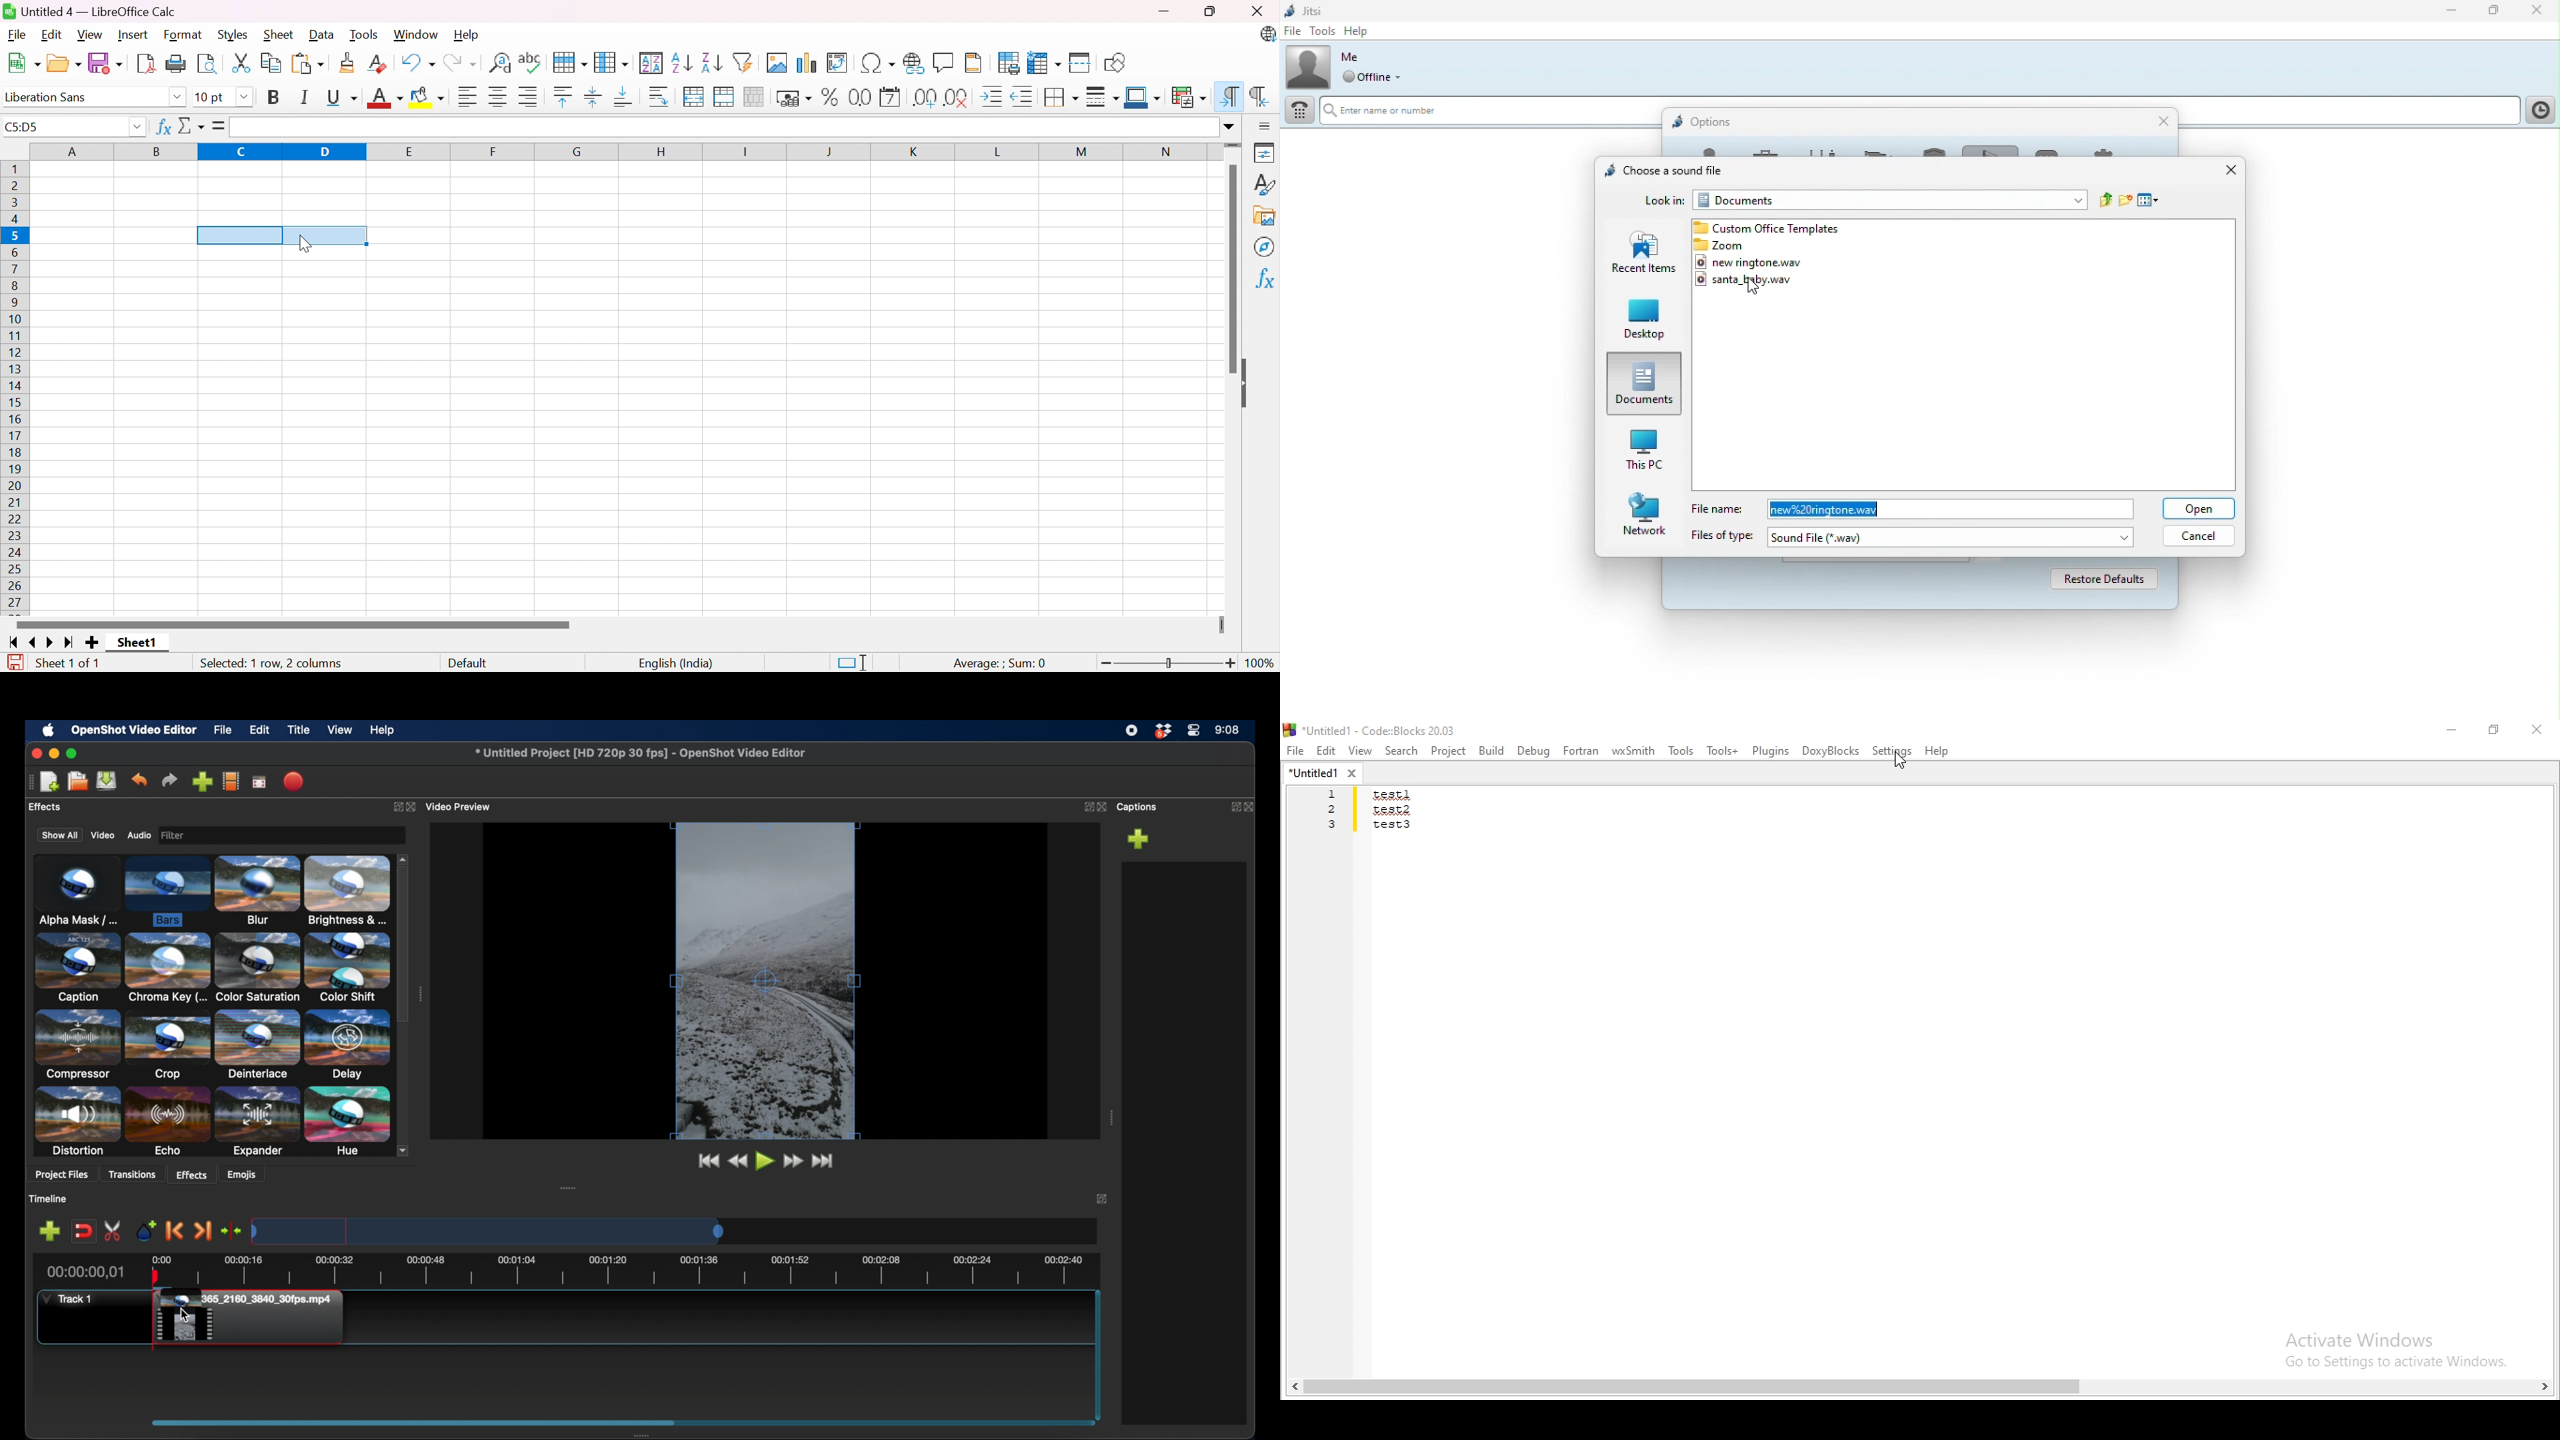 The width and height of the screenshot is (2576, 1456). What do you see at coordinates (27, 129) in the screenshot?
I see `C5:D5` at bounding box center [27, 129].